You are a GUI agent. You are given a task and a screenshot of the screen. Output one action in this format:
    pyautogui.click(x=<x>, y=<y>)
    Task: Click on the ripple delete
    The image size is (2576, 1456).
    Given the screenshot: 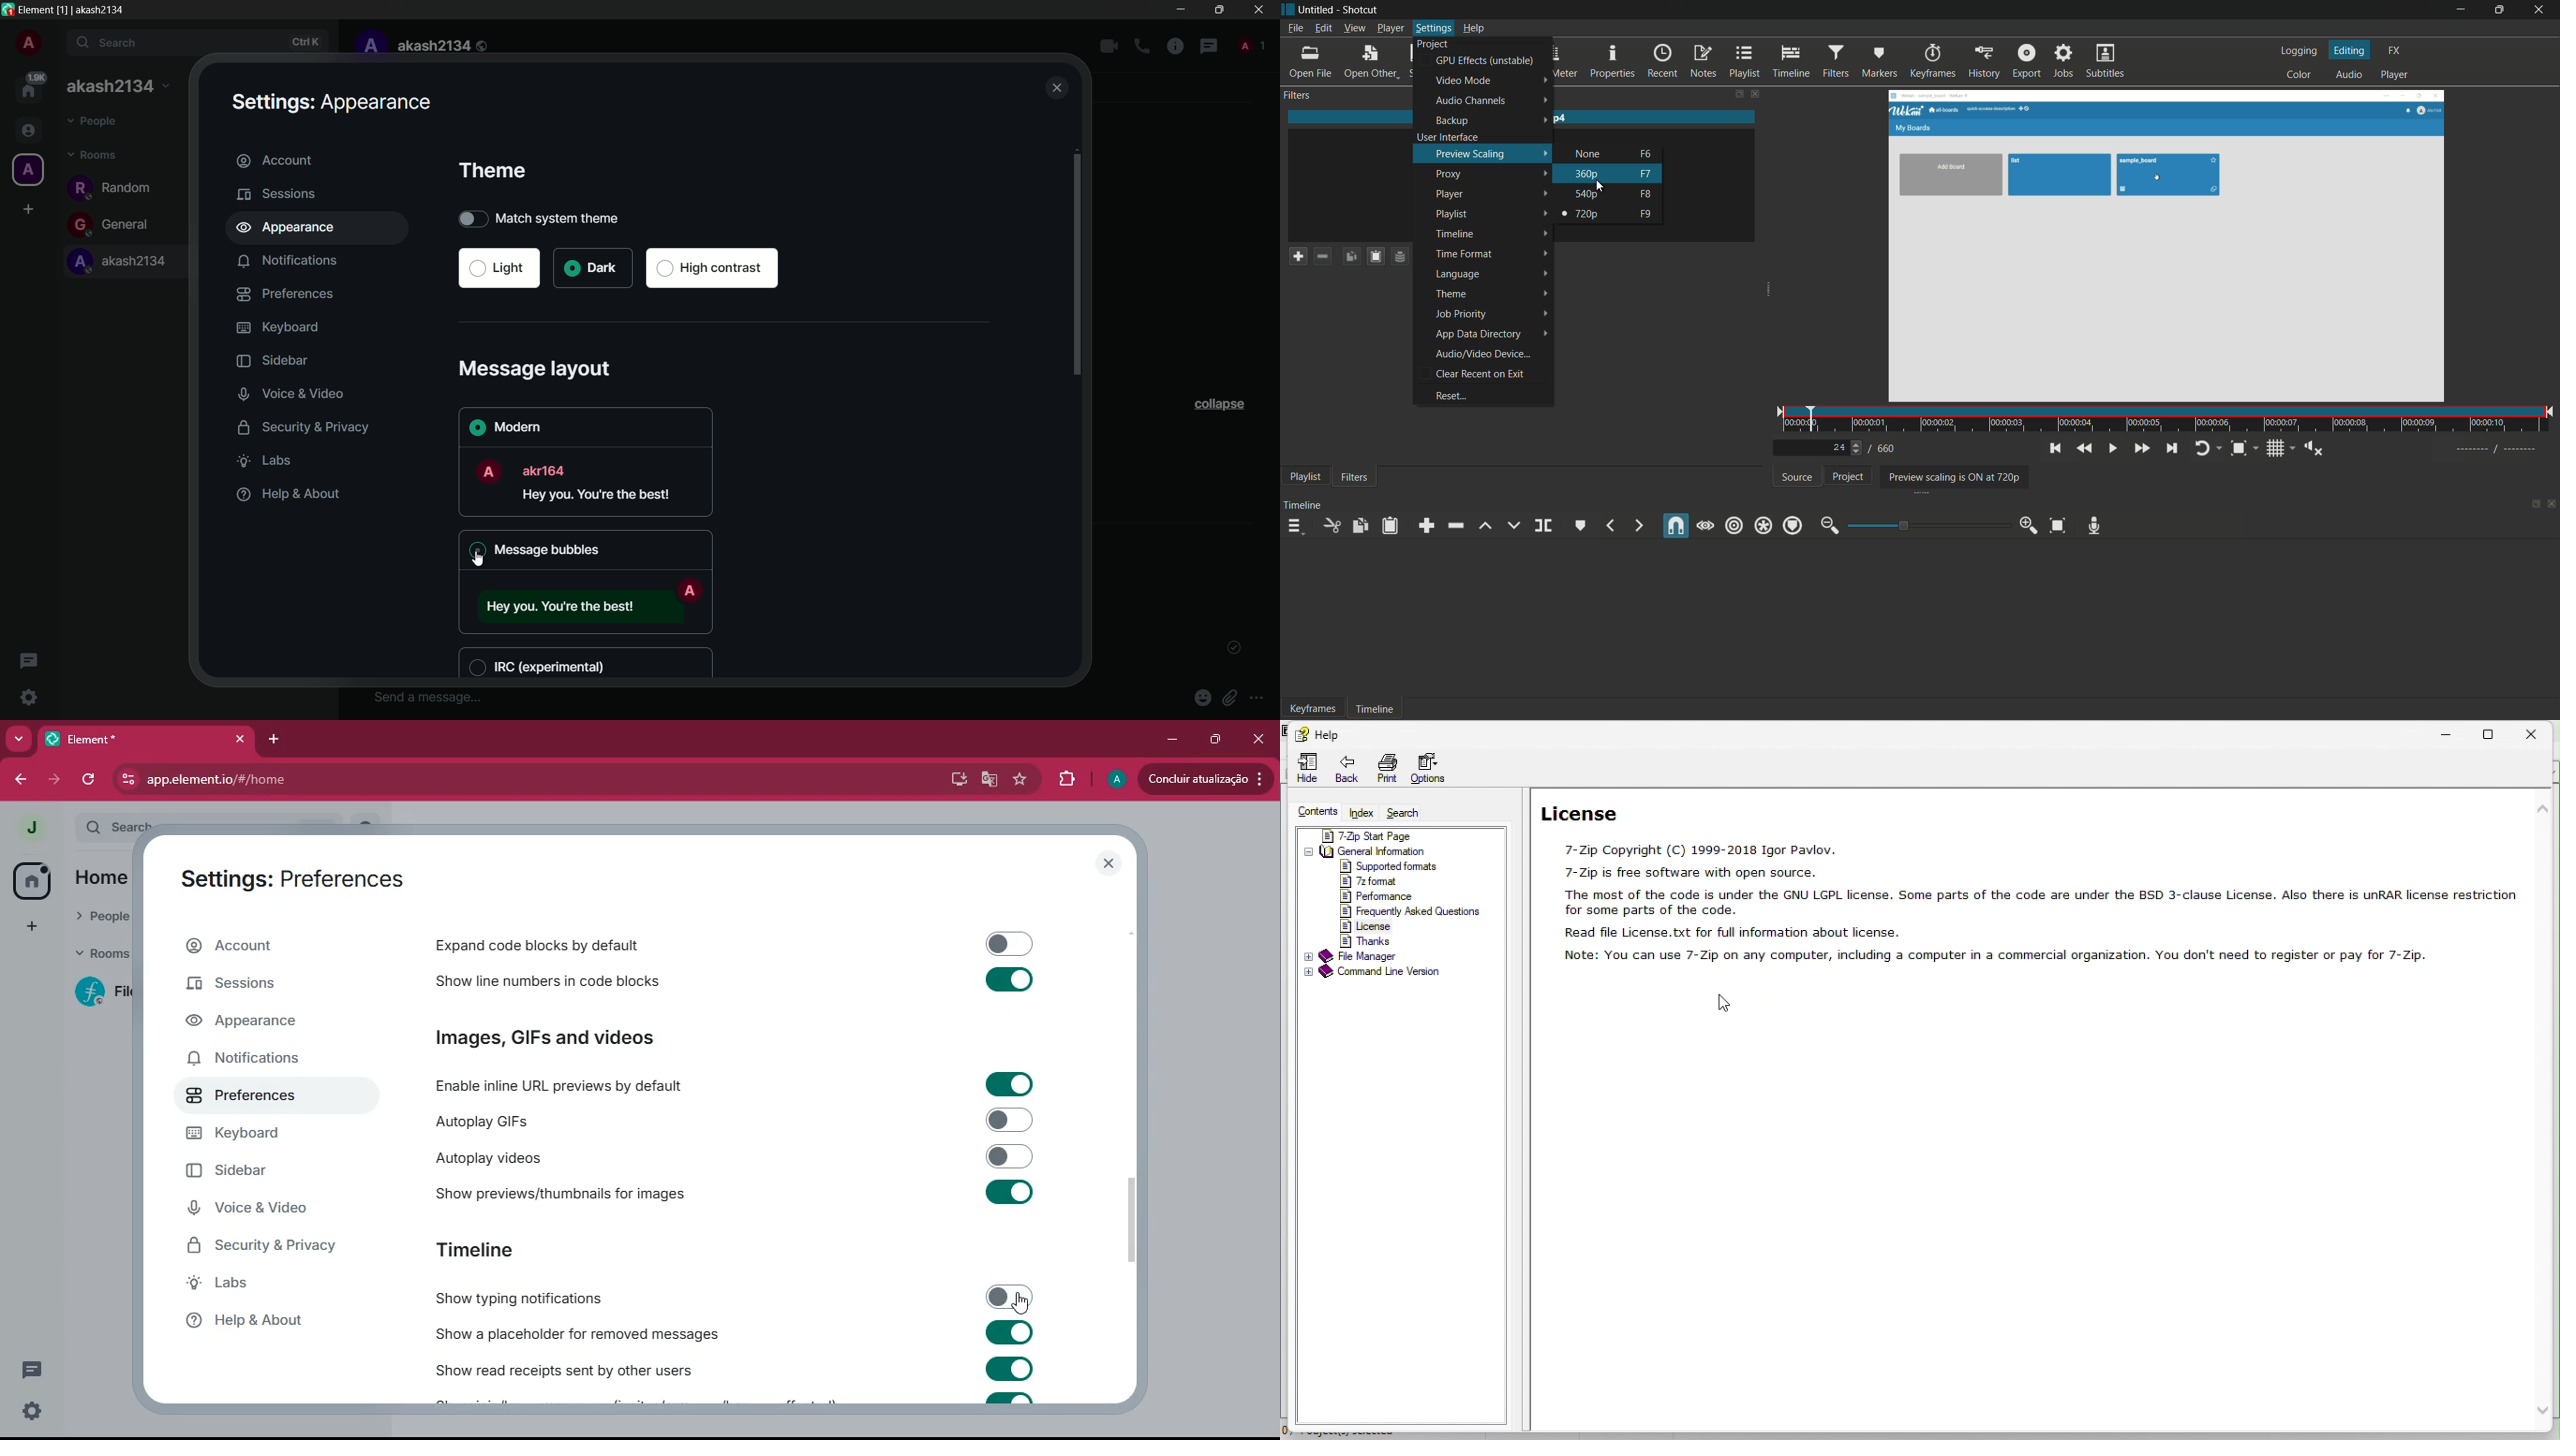 What is the action you would take?
    pyautogui.click(x=1457, y=525)
    